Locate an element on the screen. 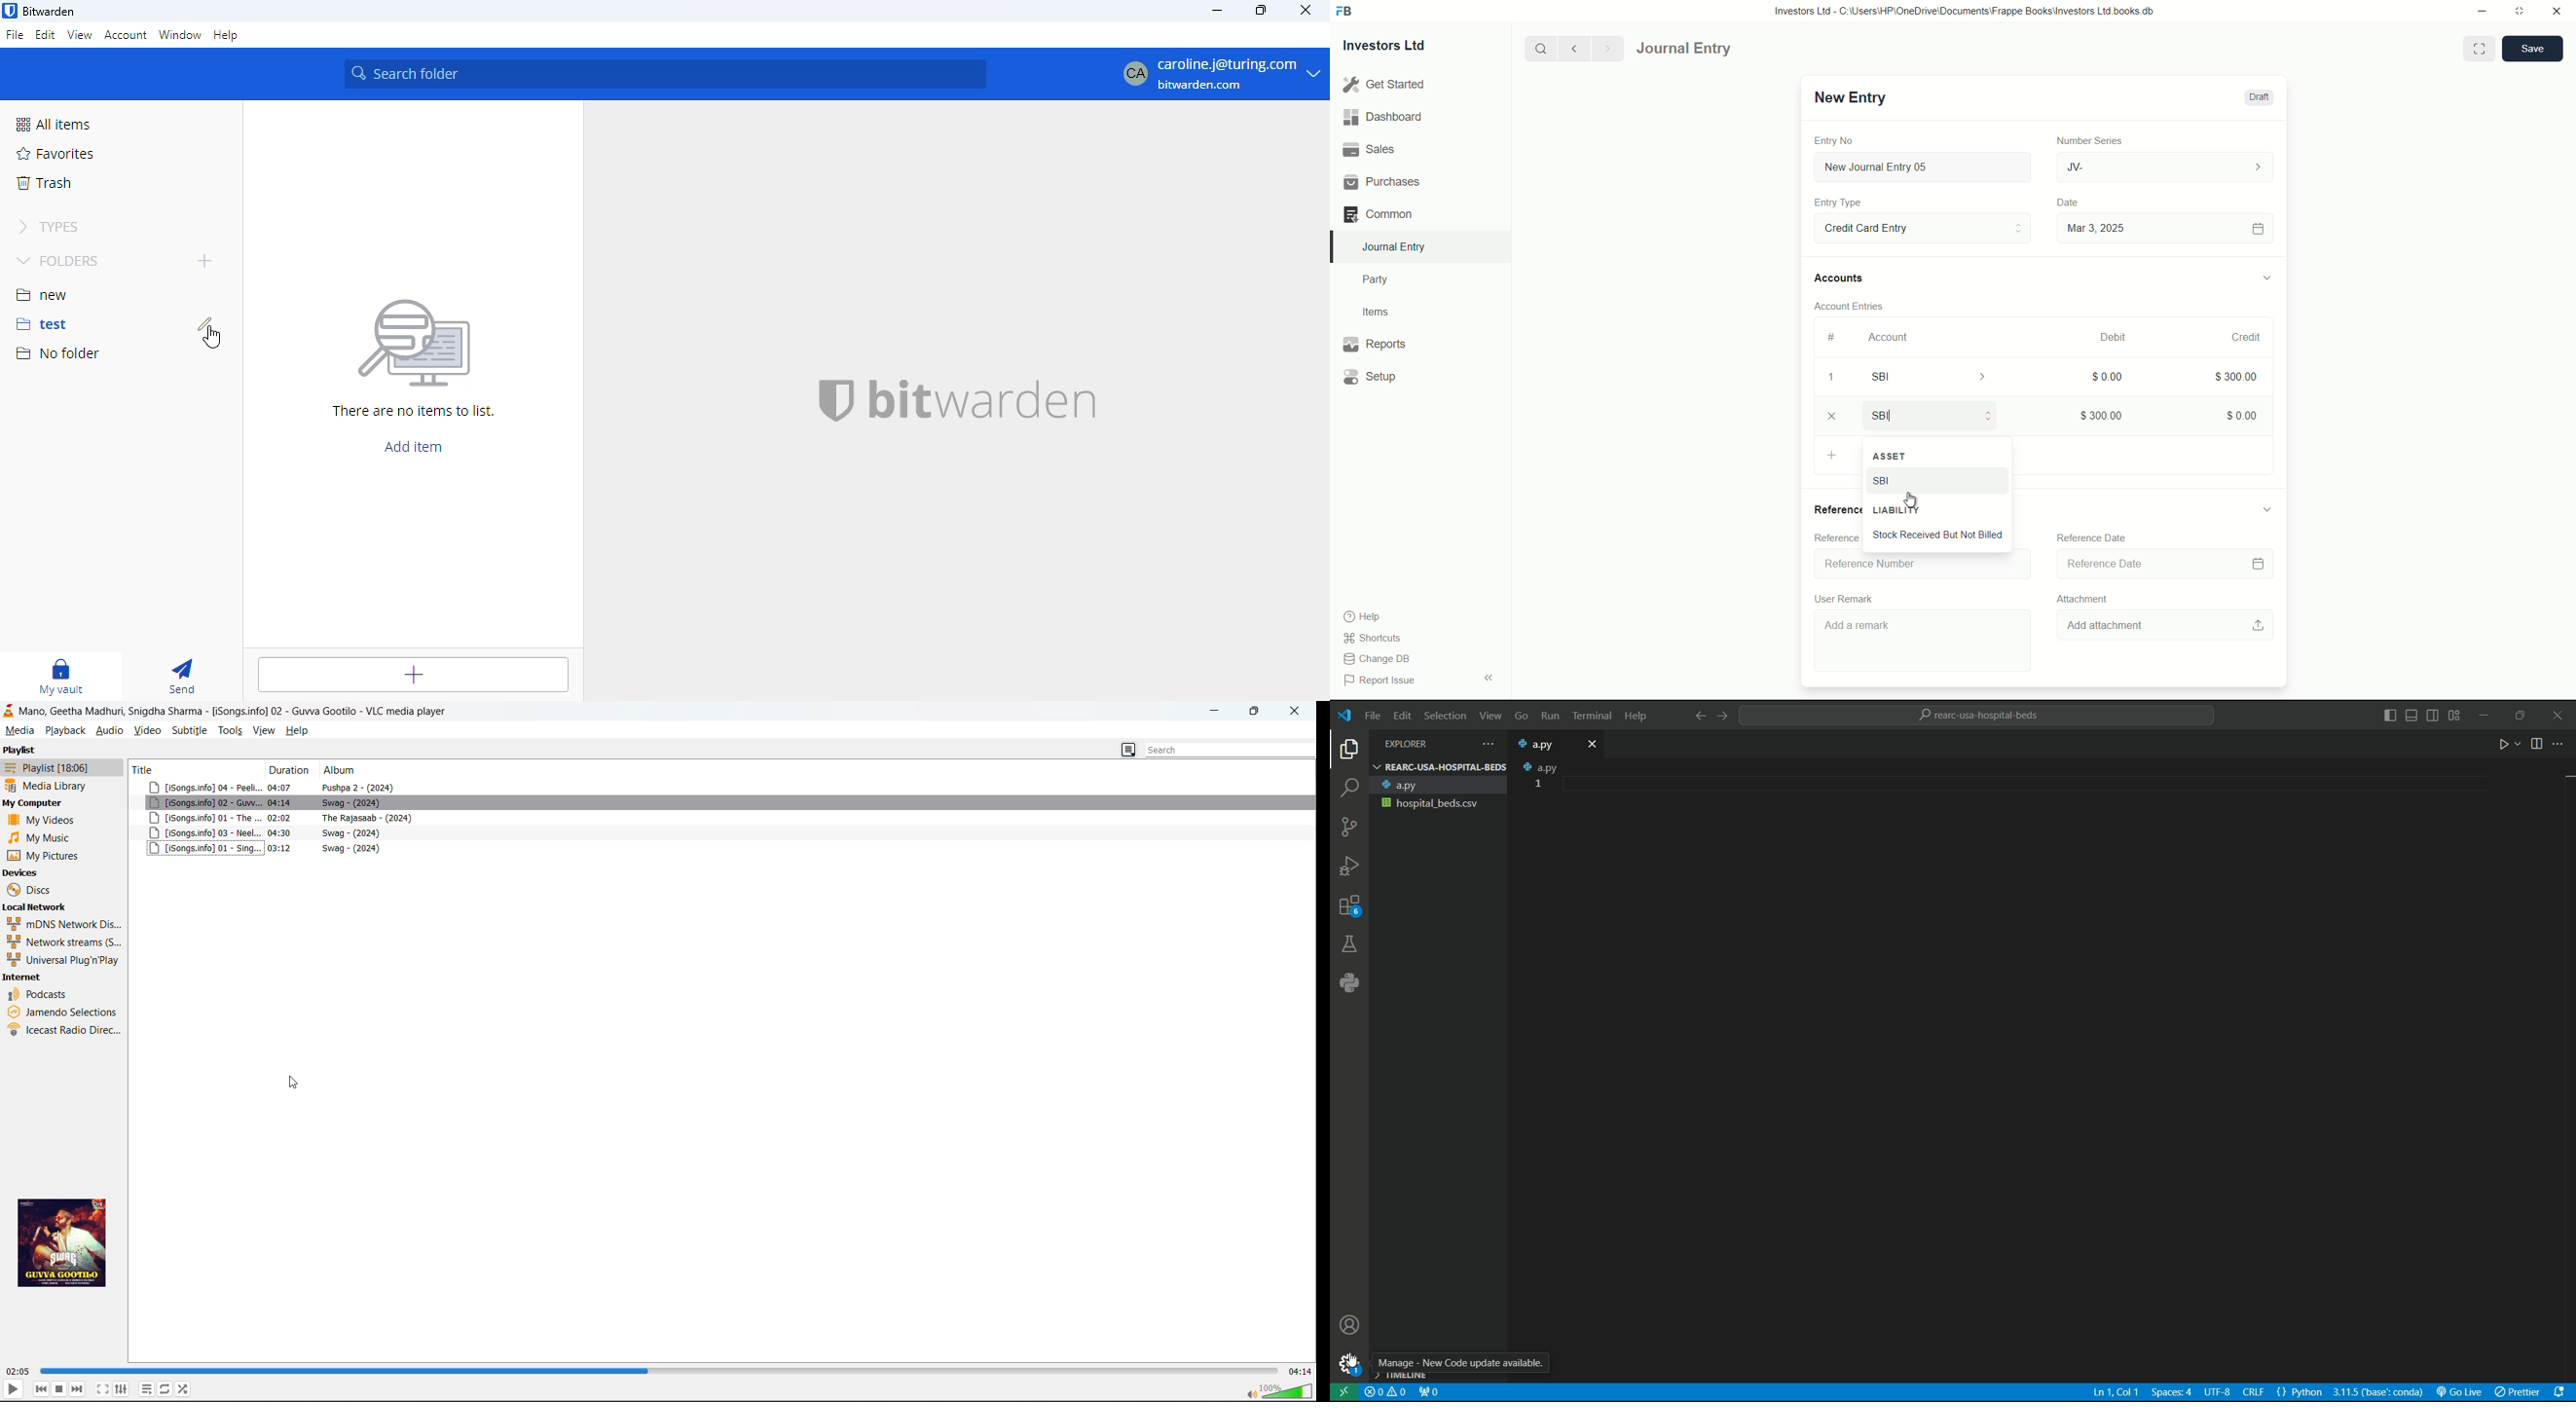 This screenshot has height=1428, width=2576. Entry No is located at coordinates (1835, 139).